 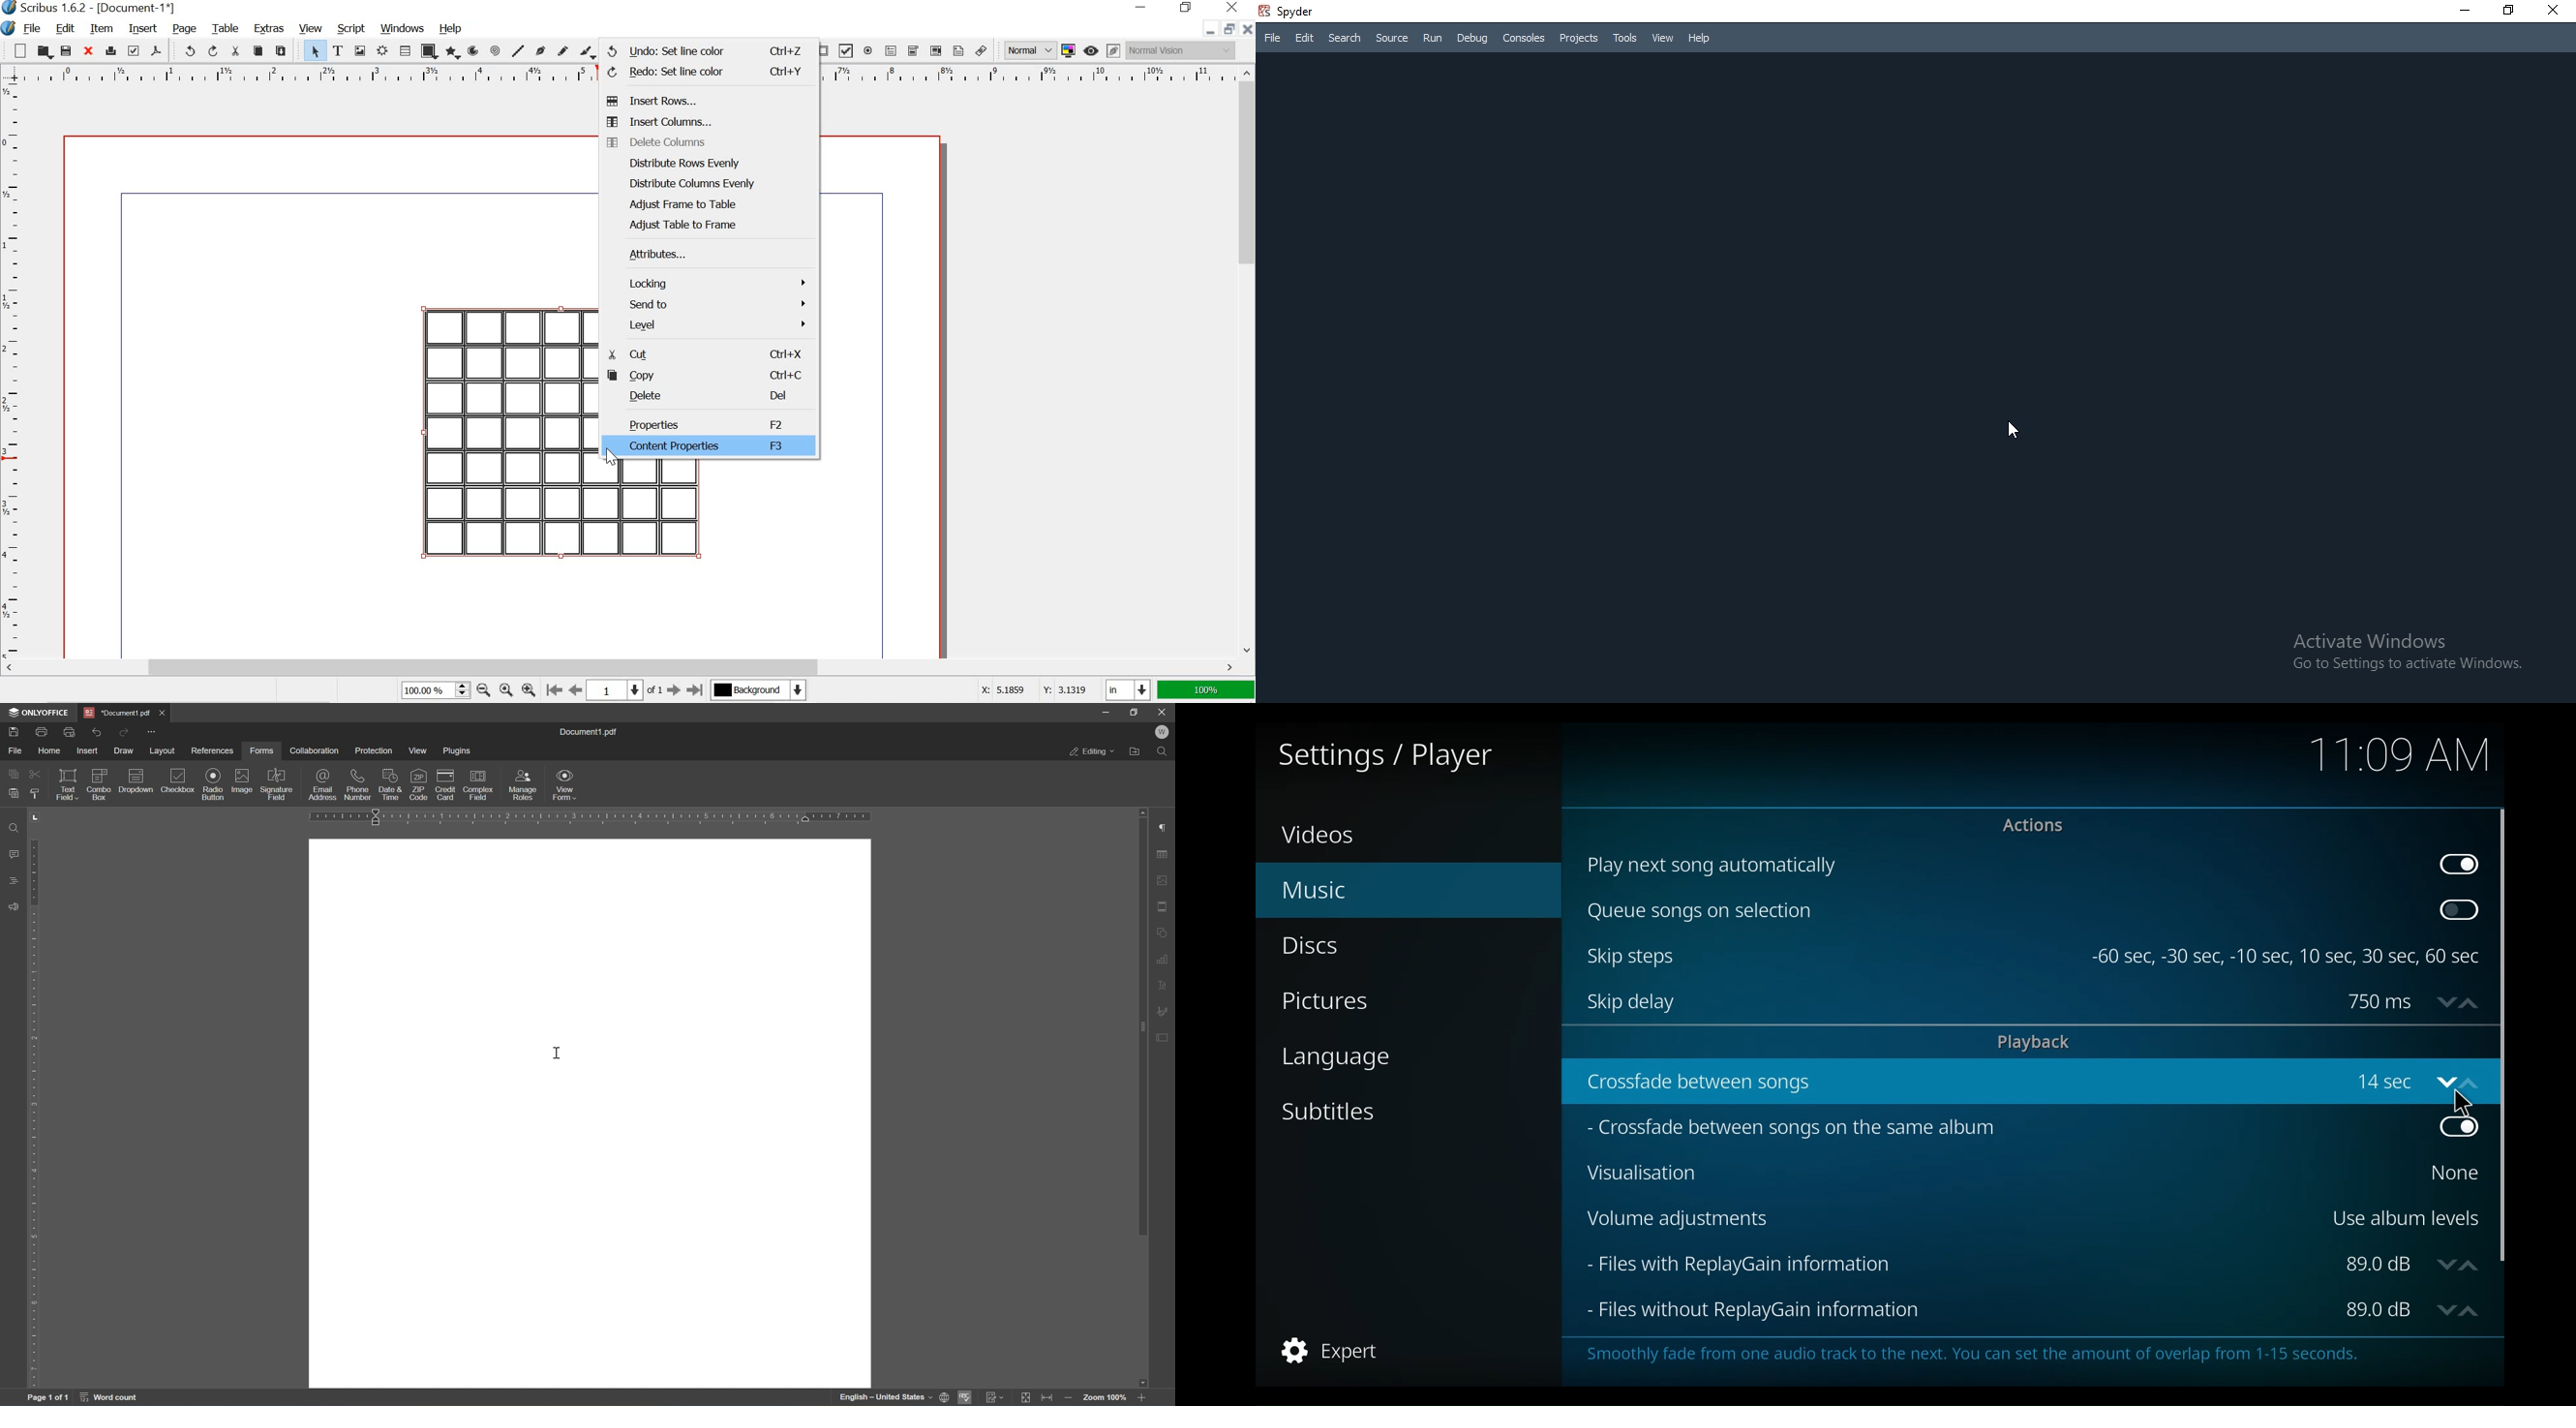 What do you see at coordinates (214, 749) in the screenshot?
I see `references` at bounding box center [214, 749].